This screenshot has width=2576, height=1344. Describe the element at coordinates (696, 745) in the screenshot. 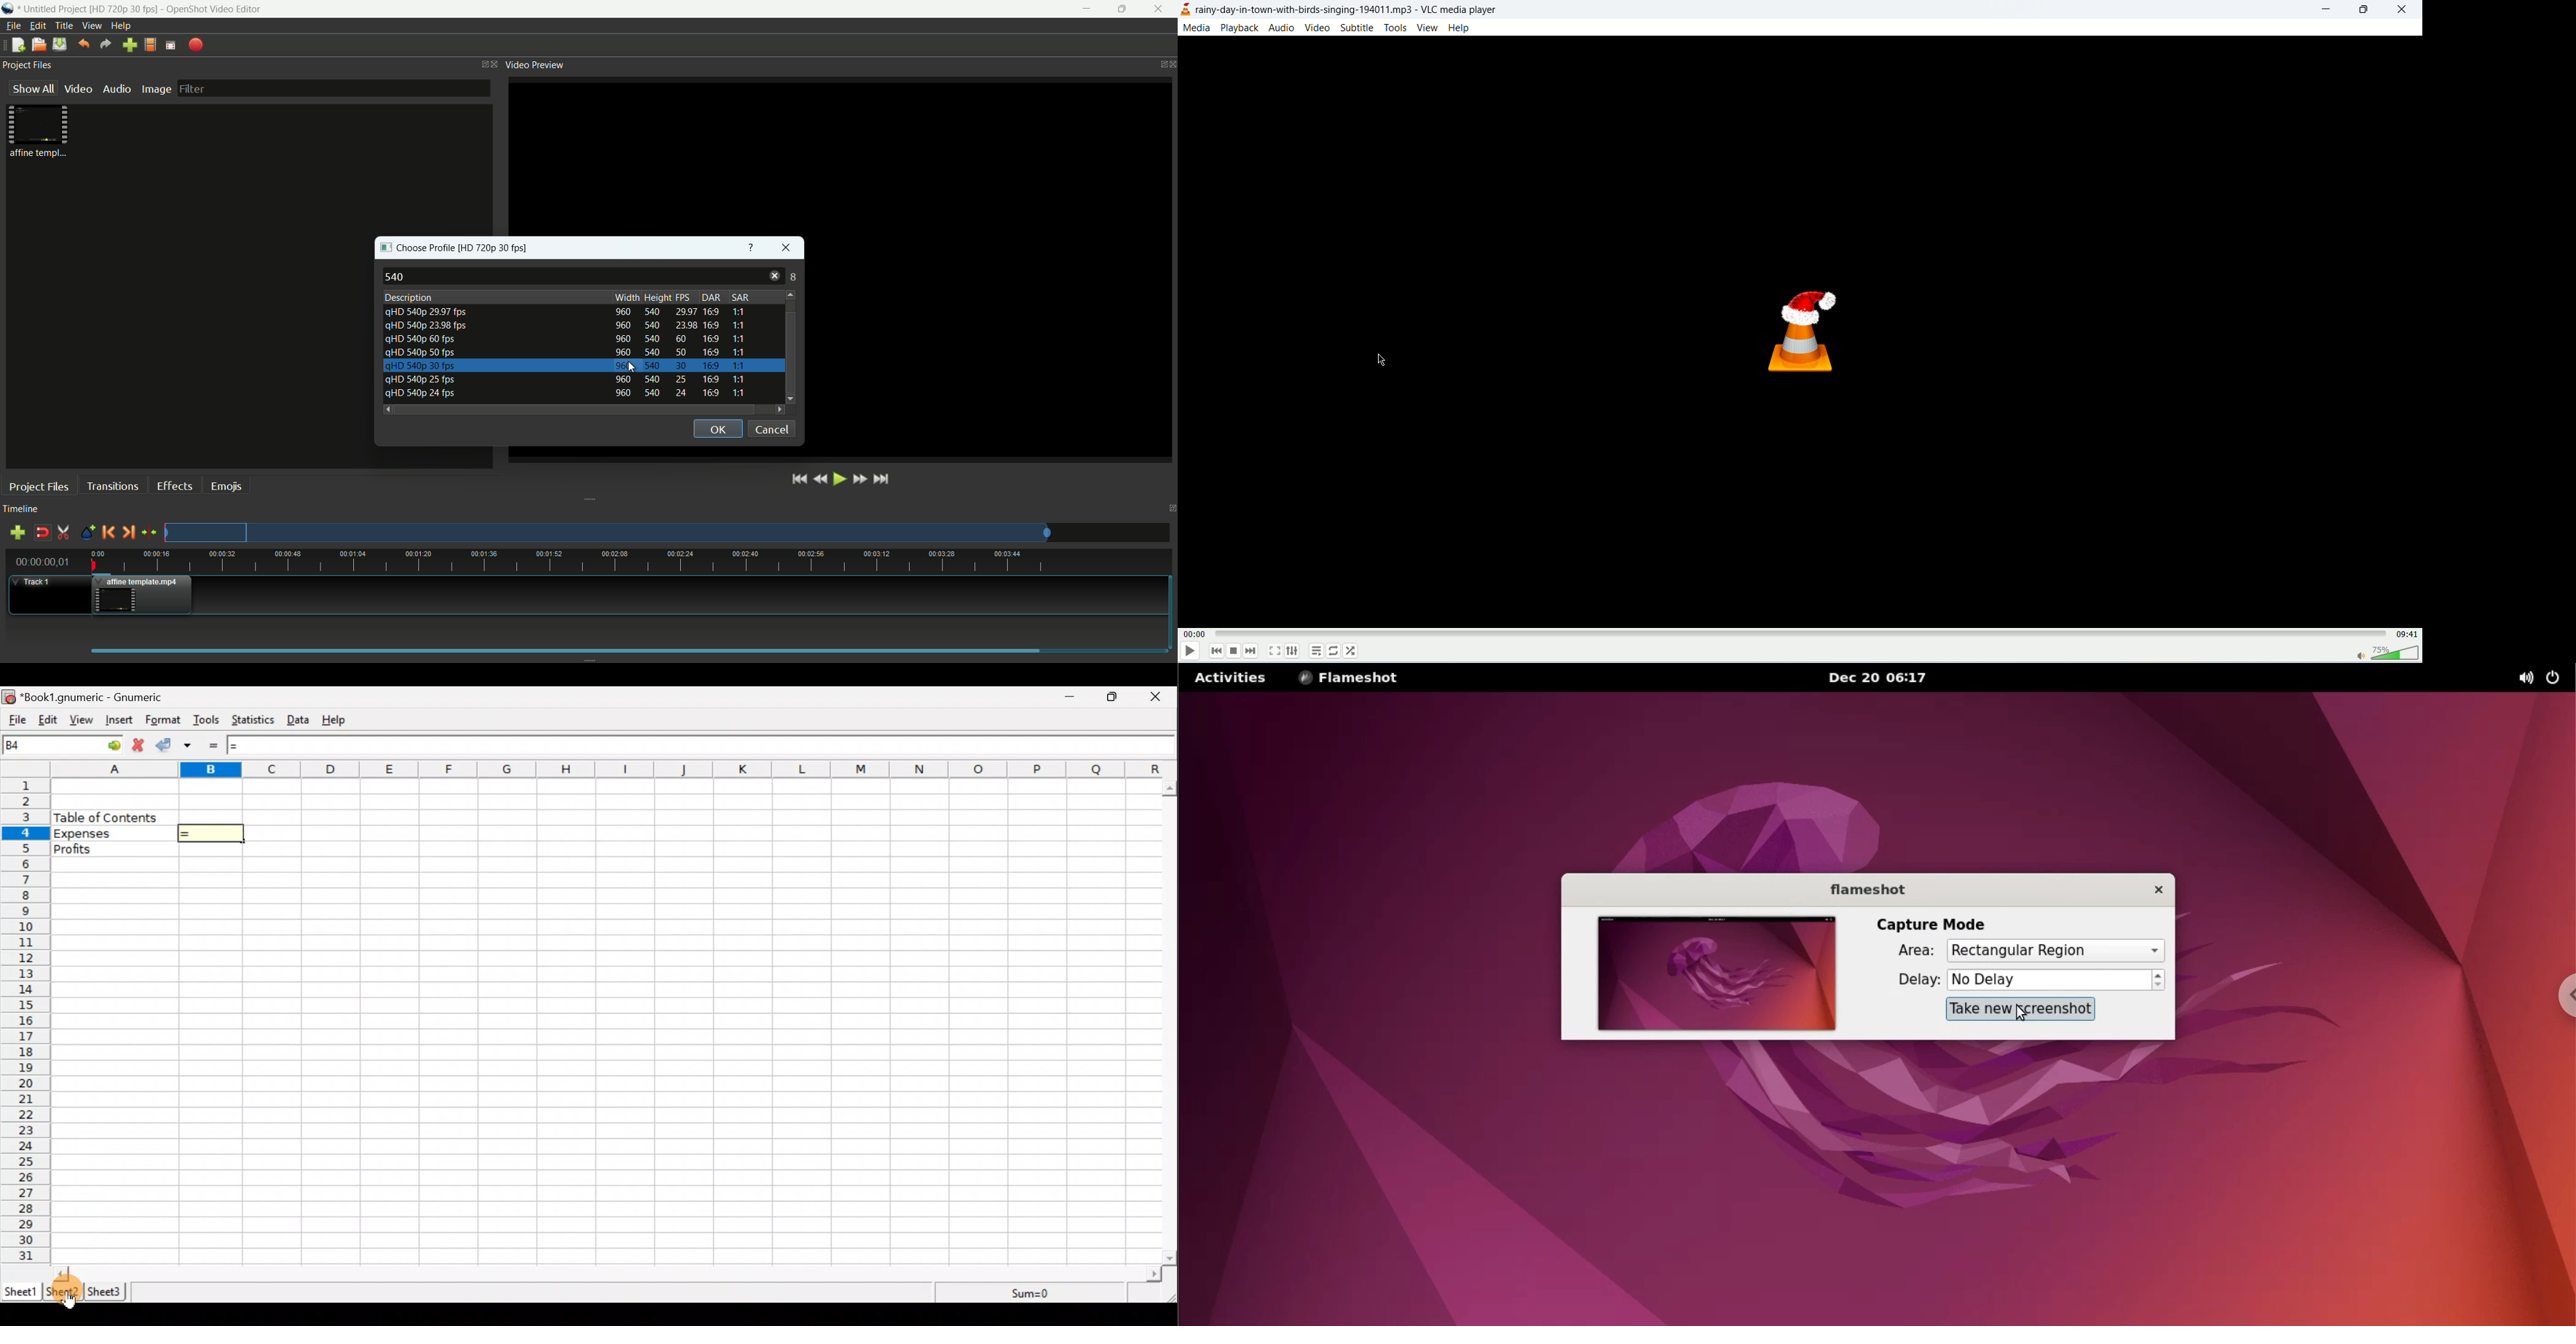

I see `Formula bar` at that location.